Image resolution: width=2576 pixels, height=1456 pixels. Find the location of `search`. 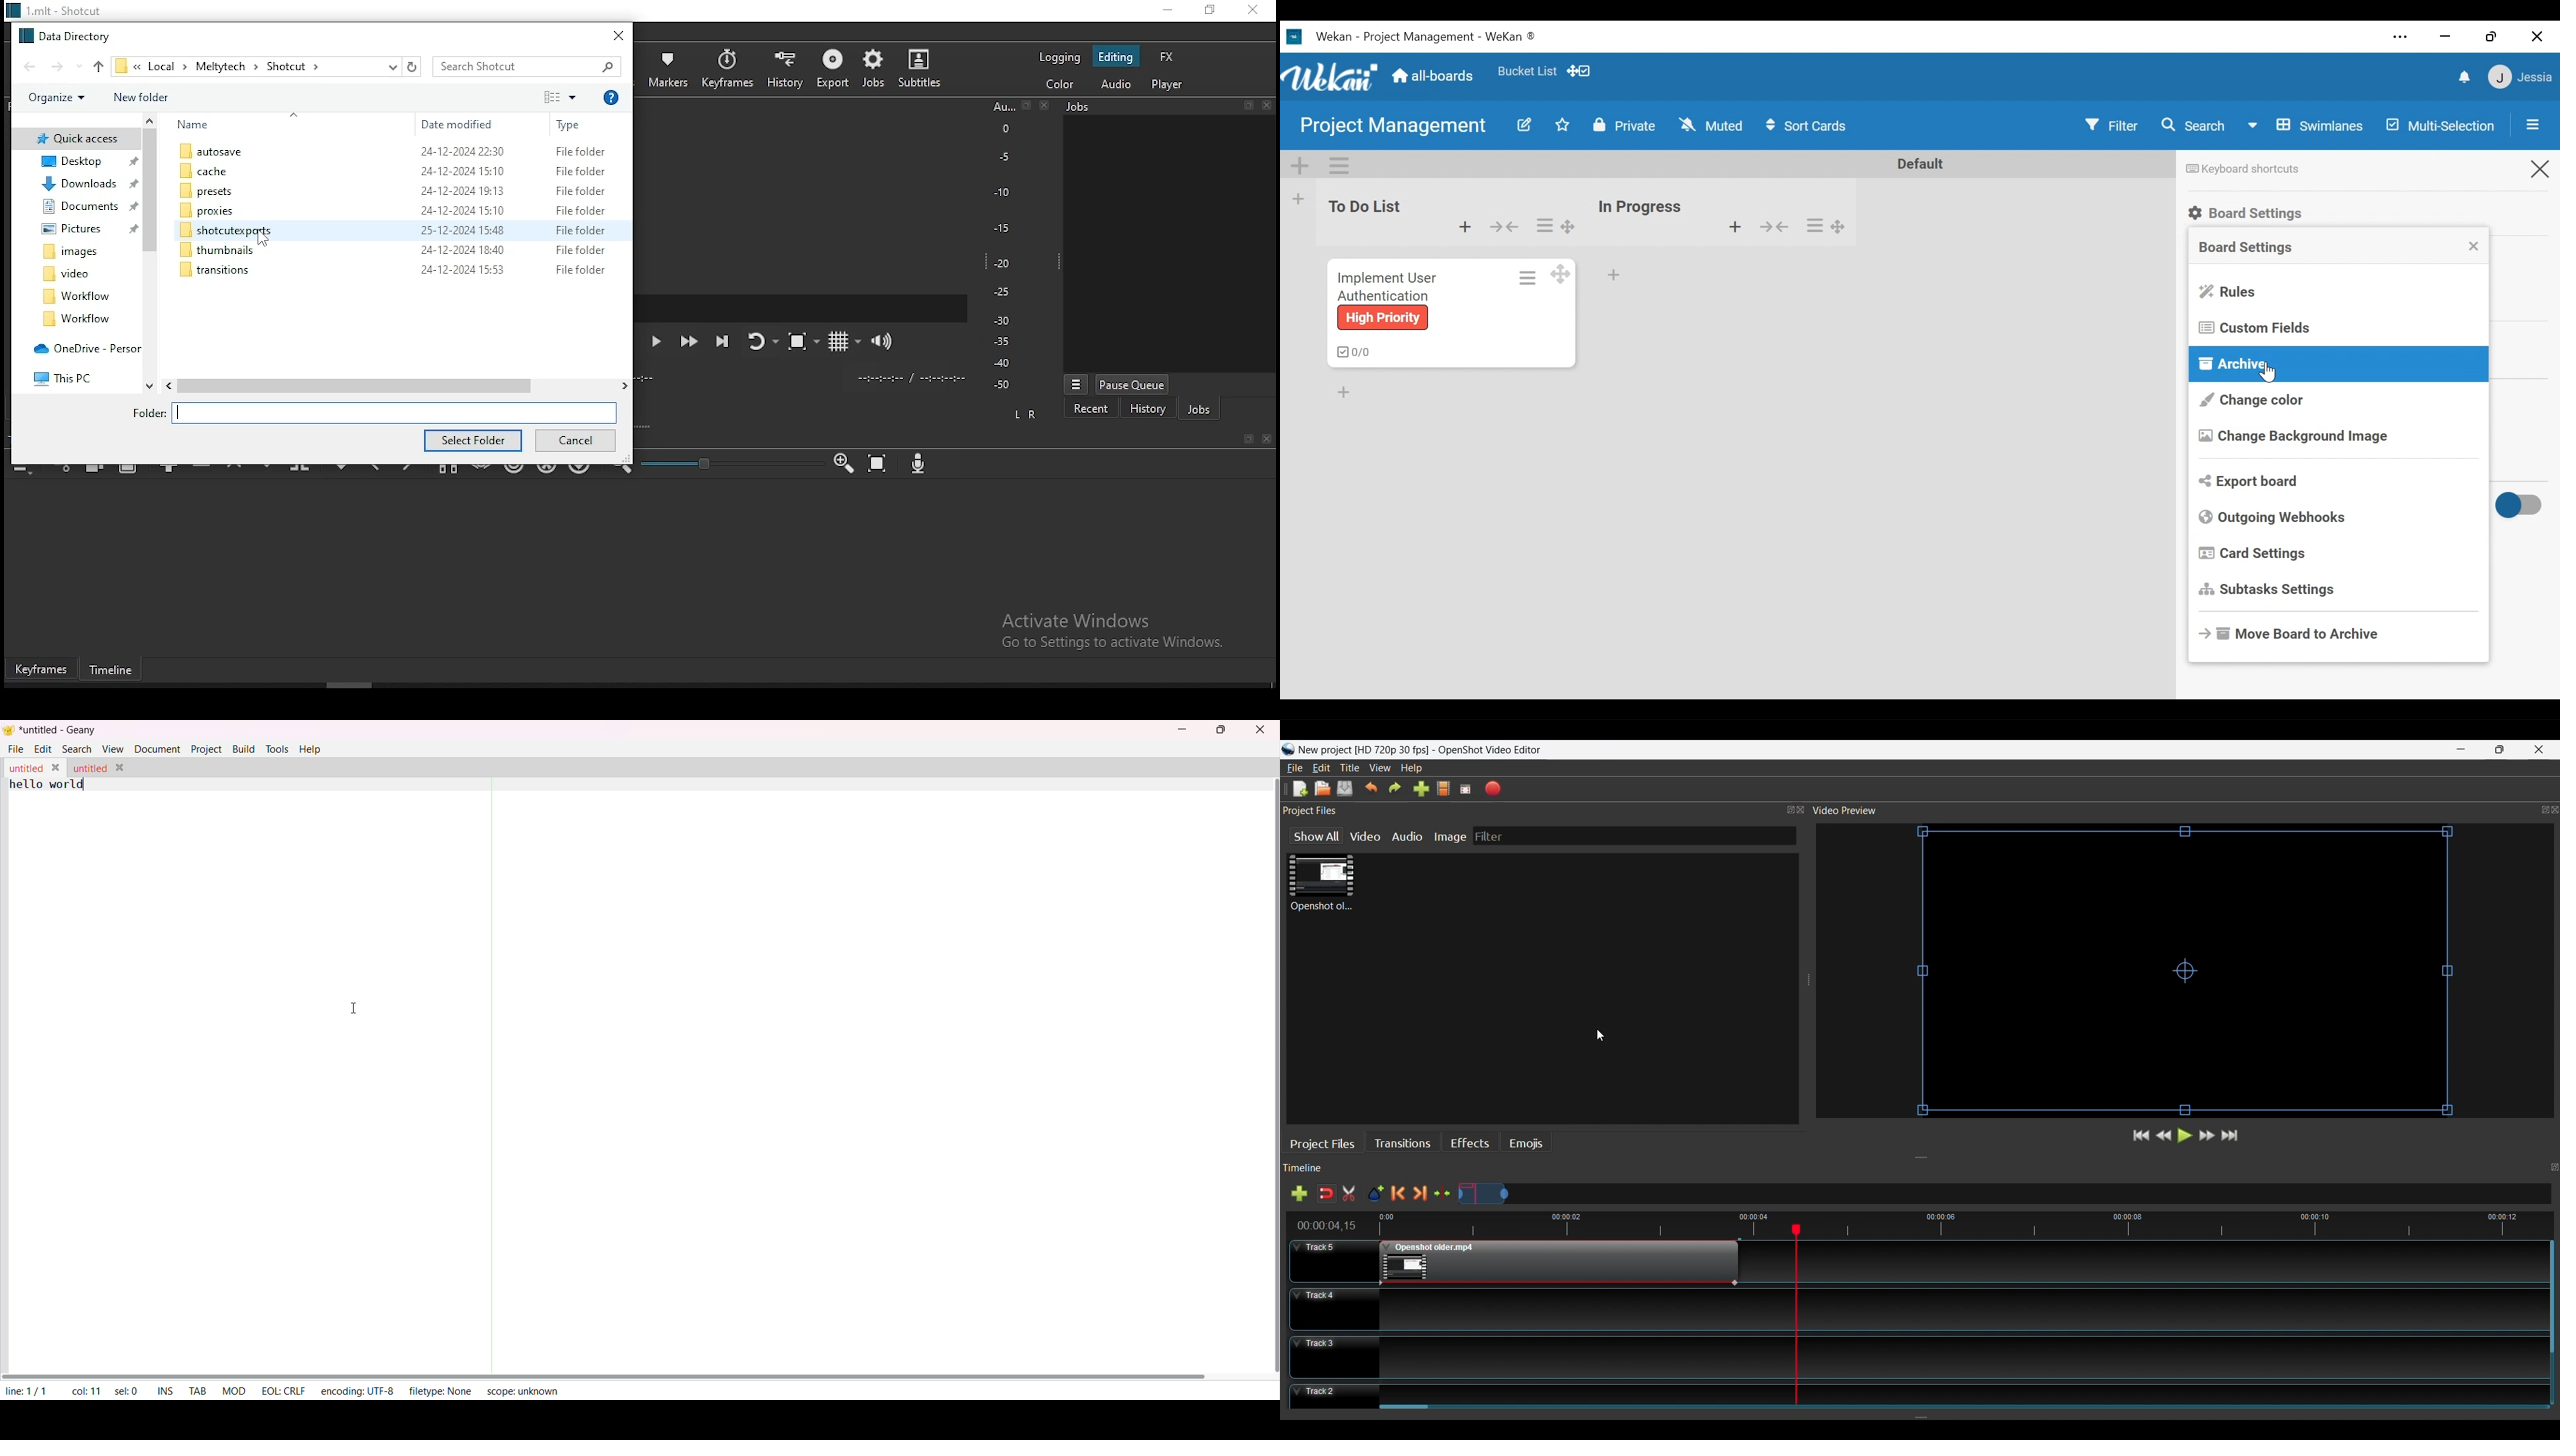

search is located at coordinates (532, 67).